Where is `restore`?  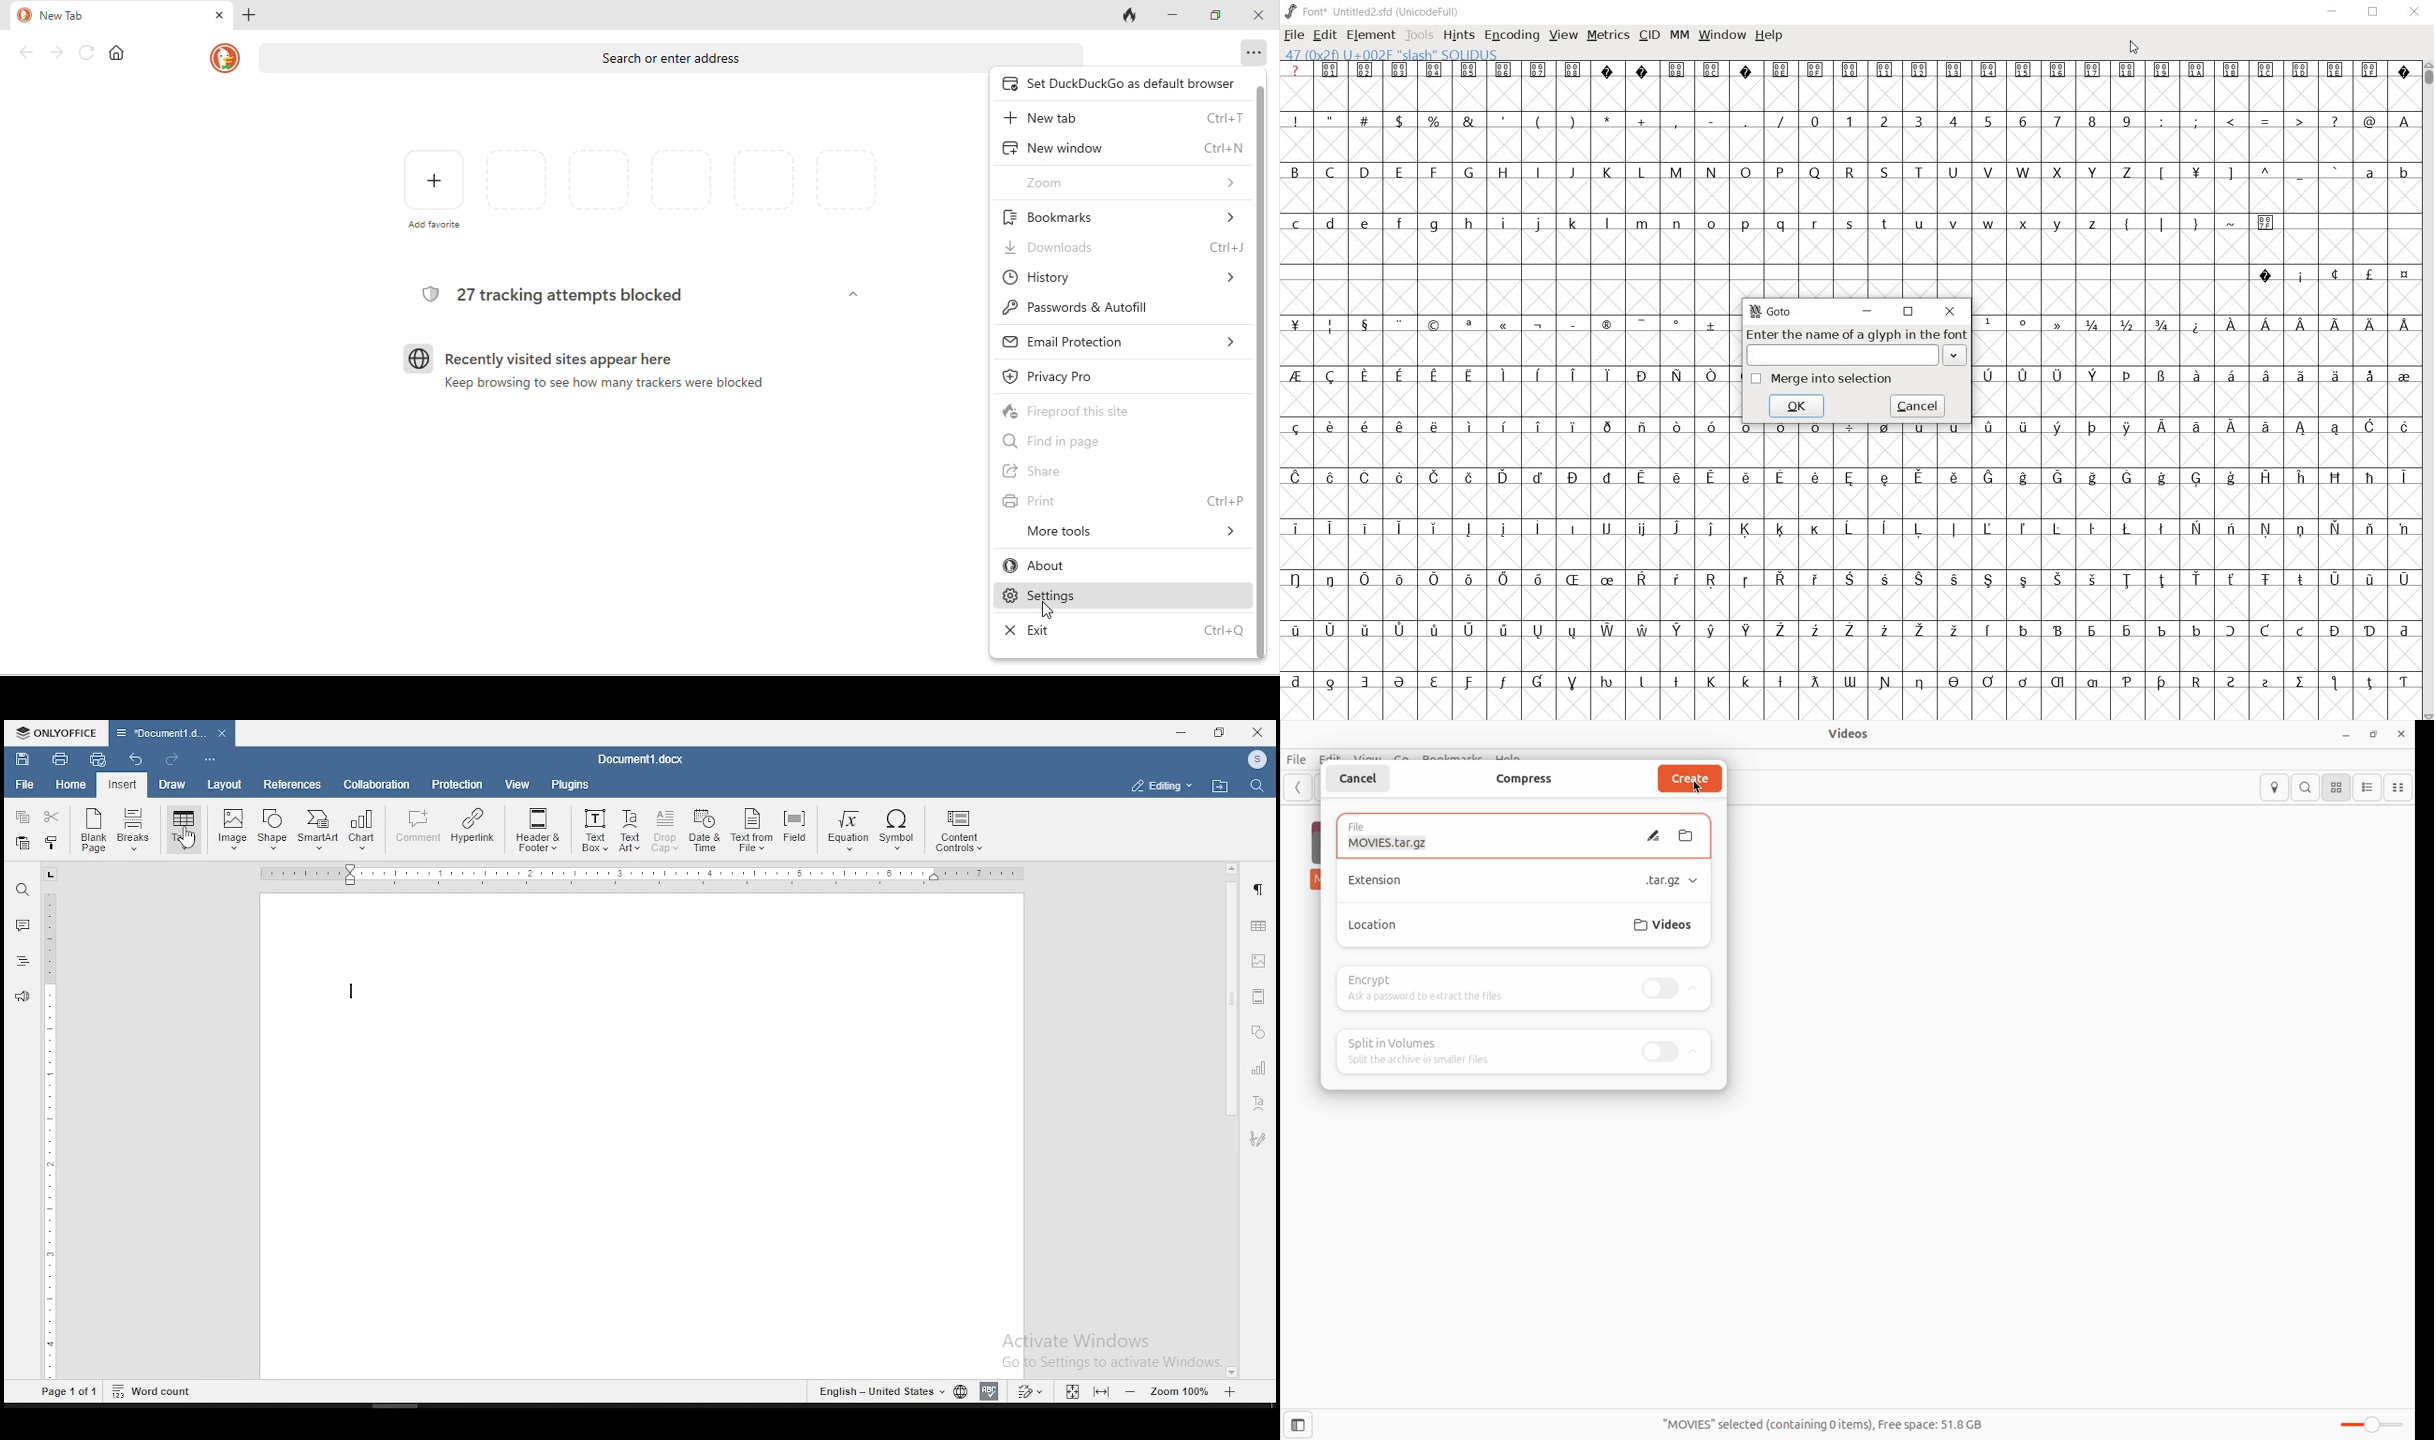 restore is located at coordinates (1219, 733).